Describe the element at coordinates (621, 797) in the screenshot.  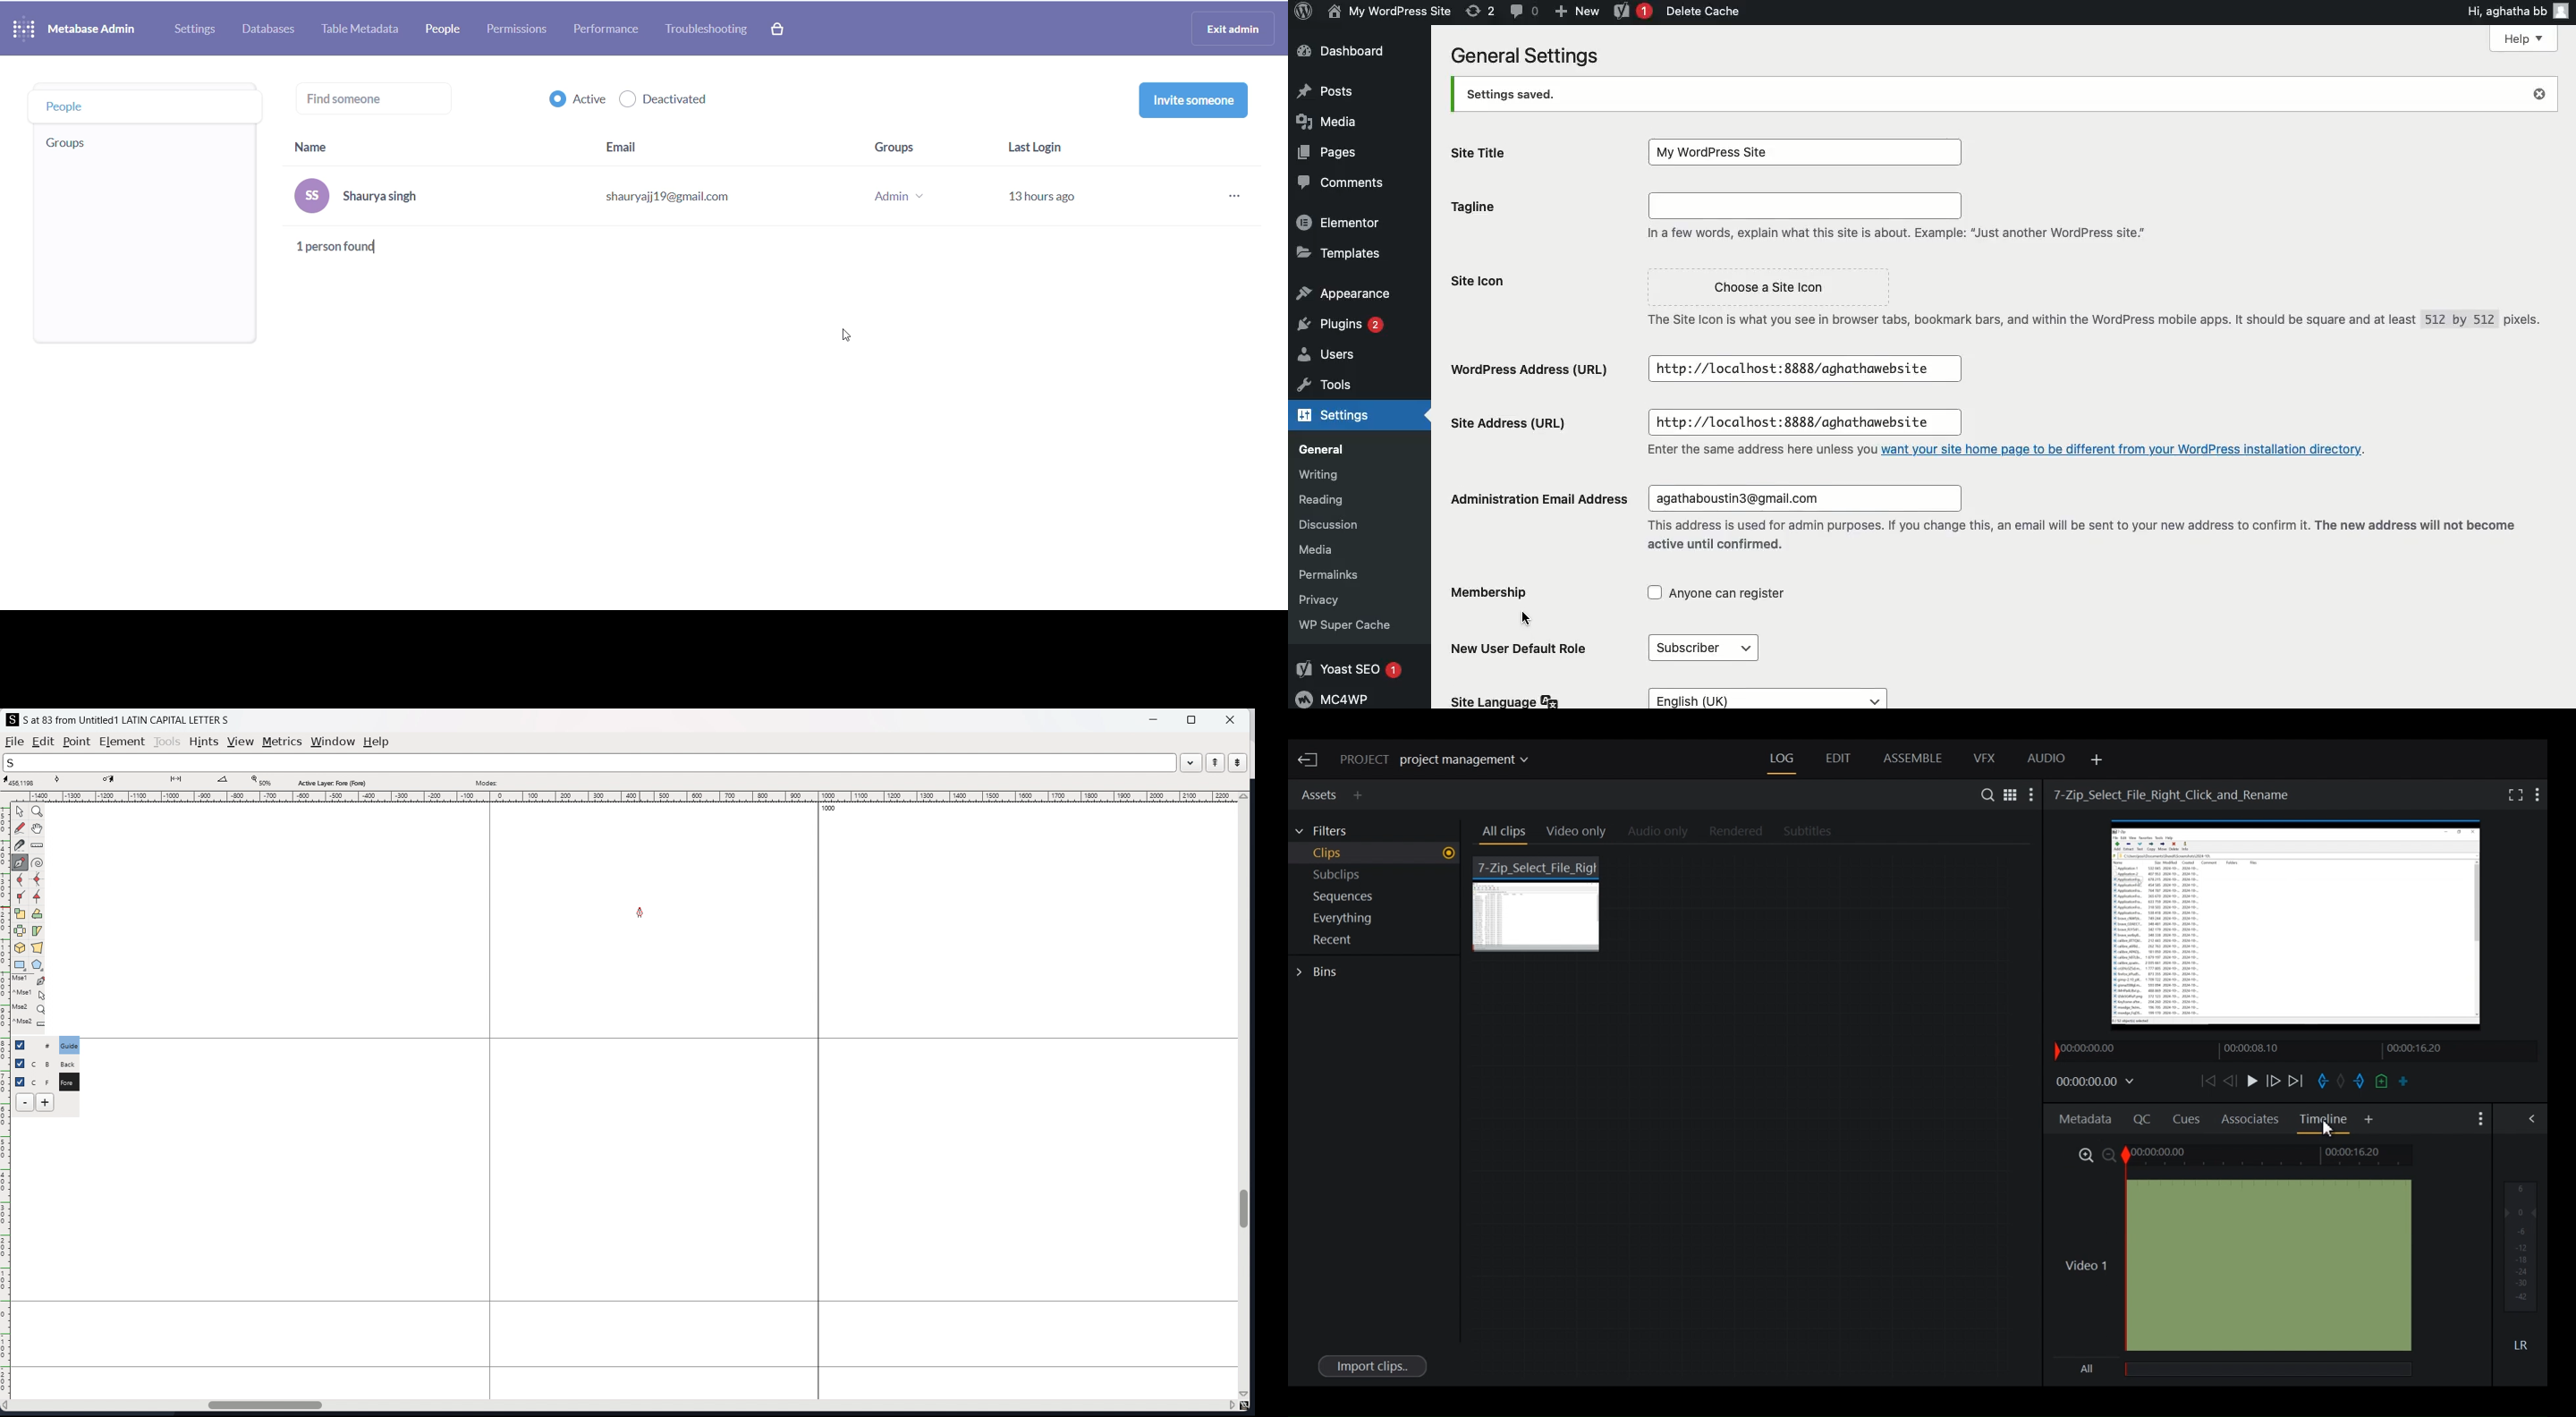
I see `horizontal ruler` at that location.